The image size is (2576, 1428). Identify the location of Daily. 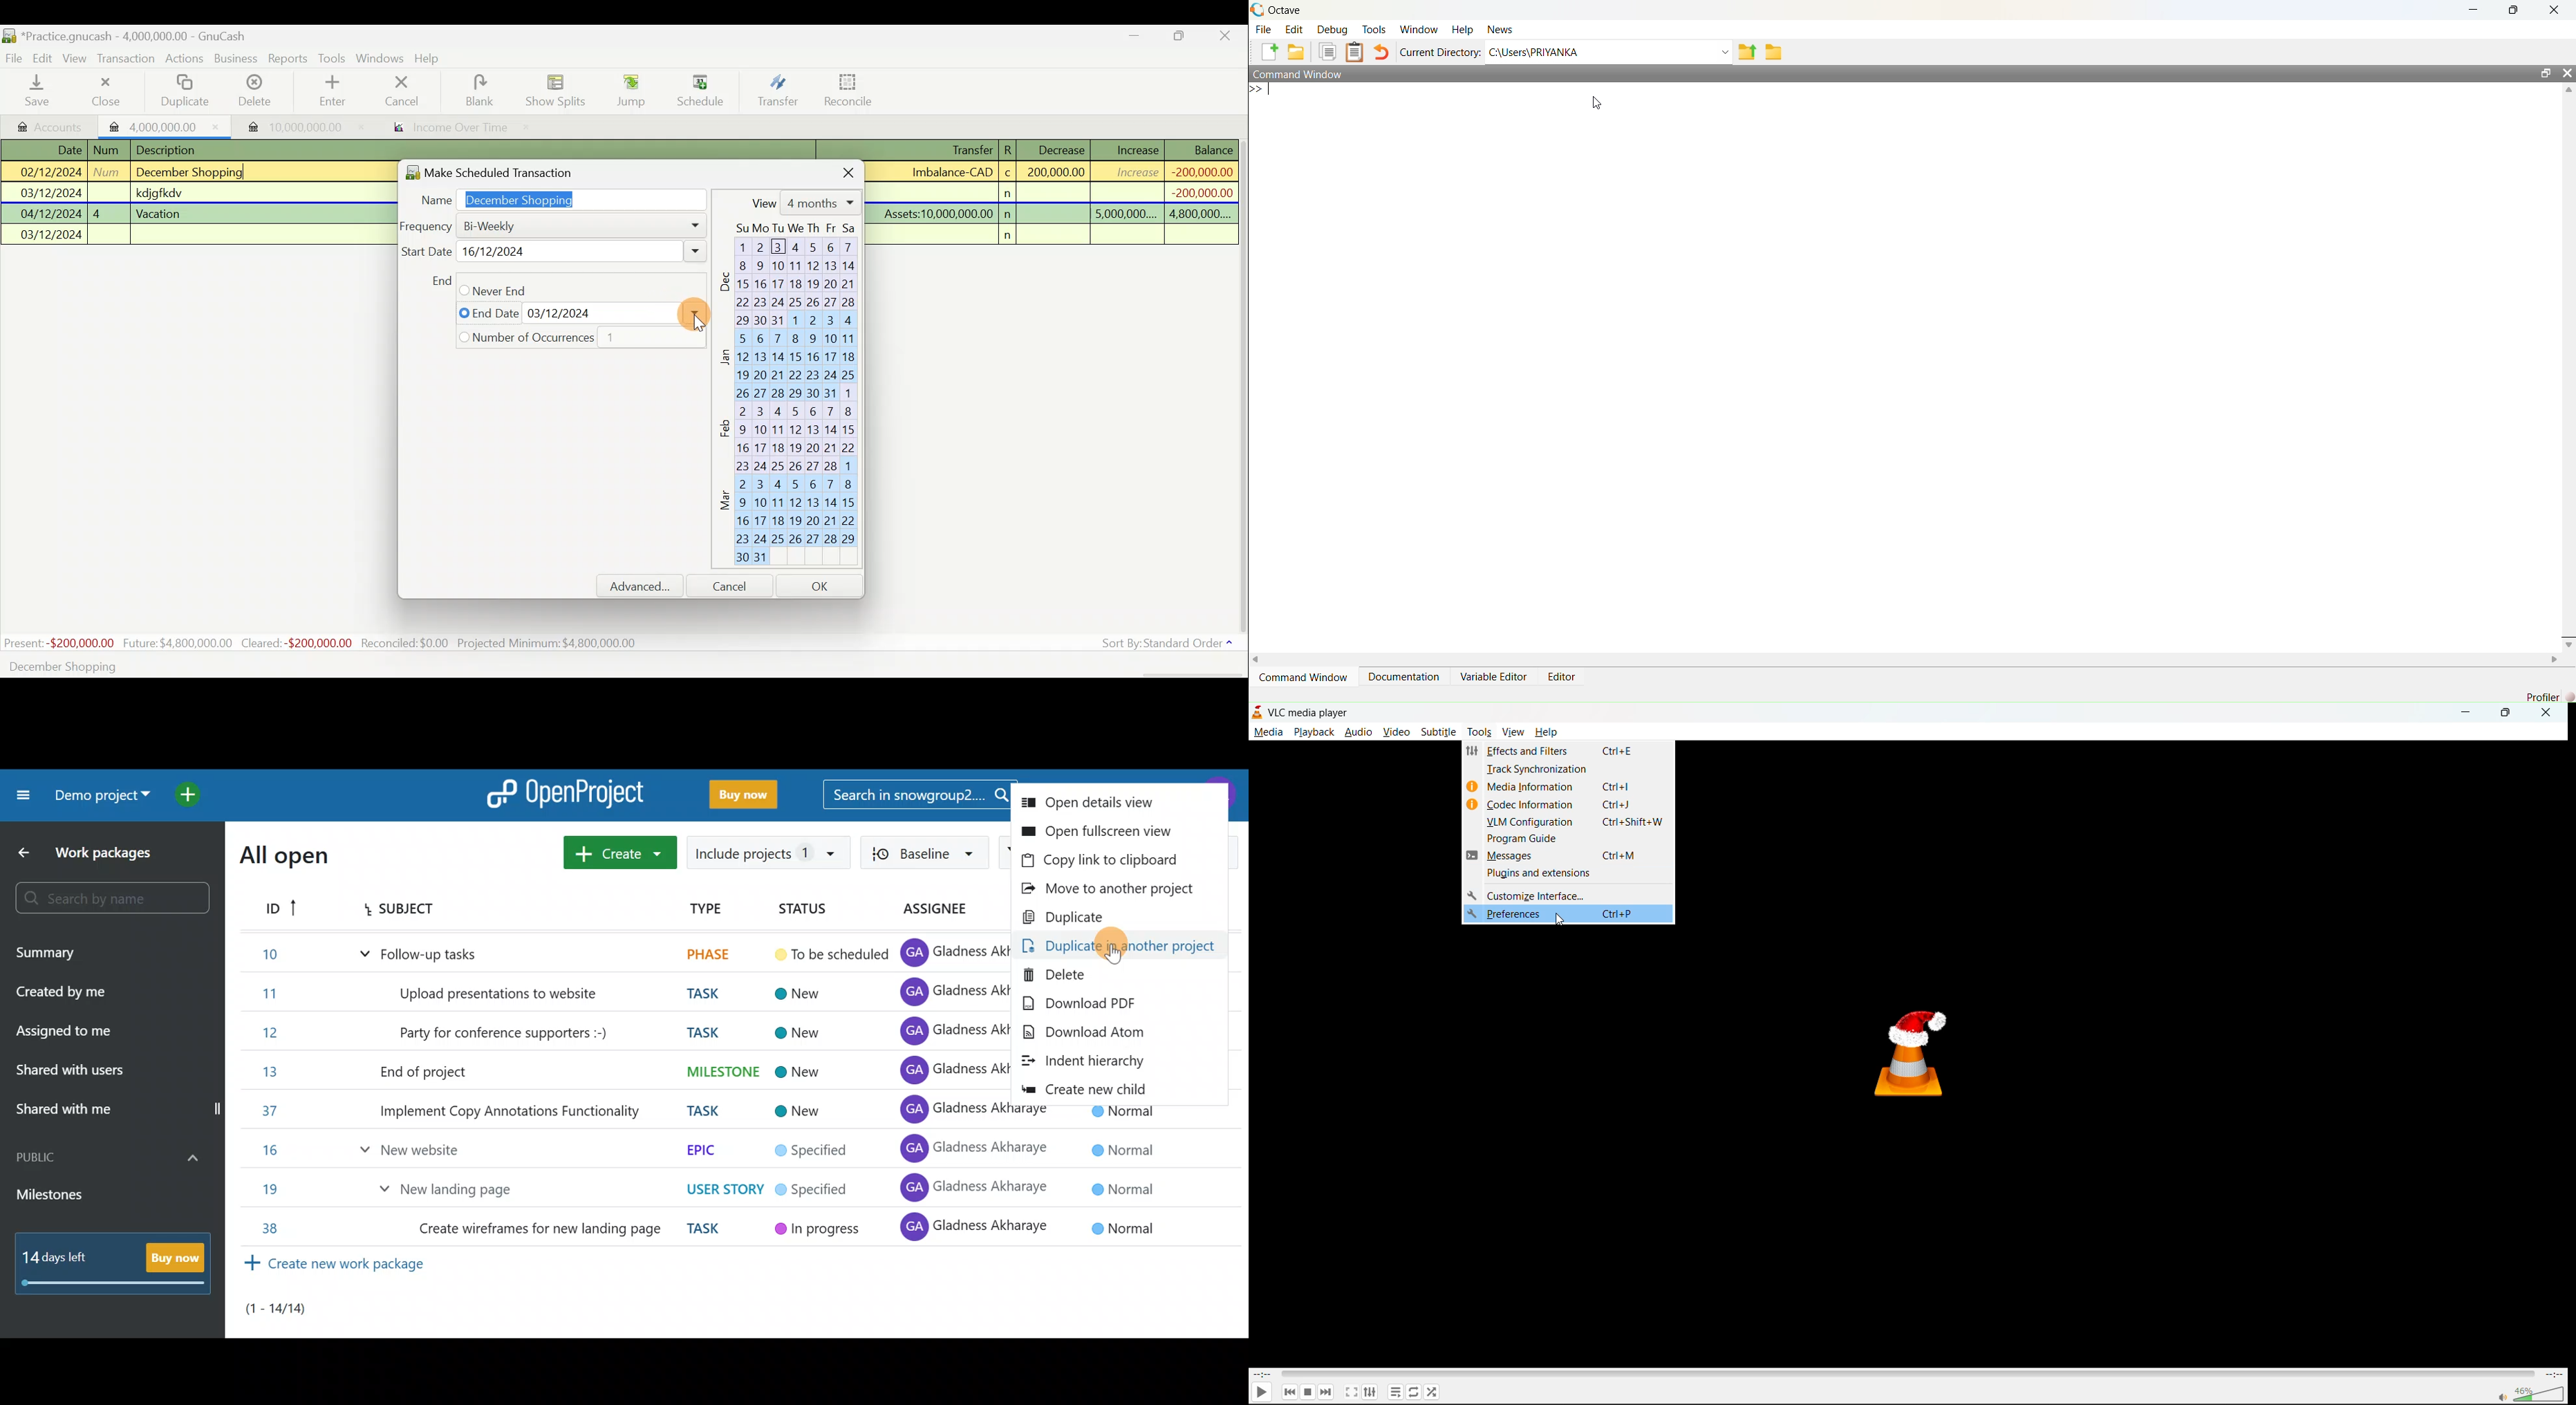
(521, 225).